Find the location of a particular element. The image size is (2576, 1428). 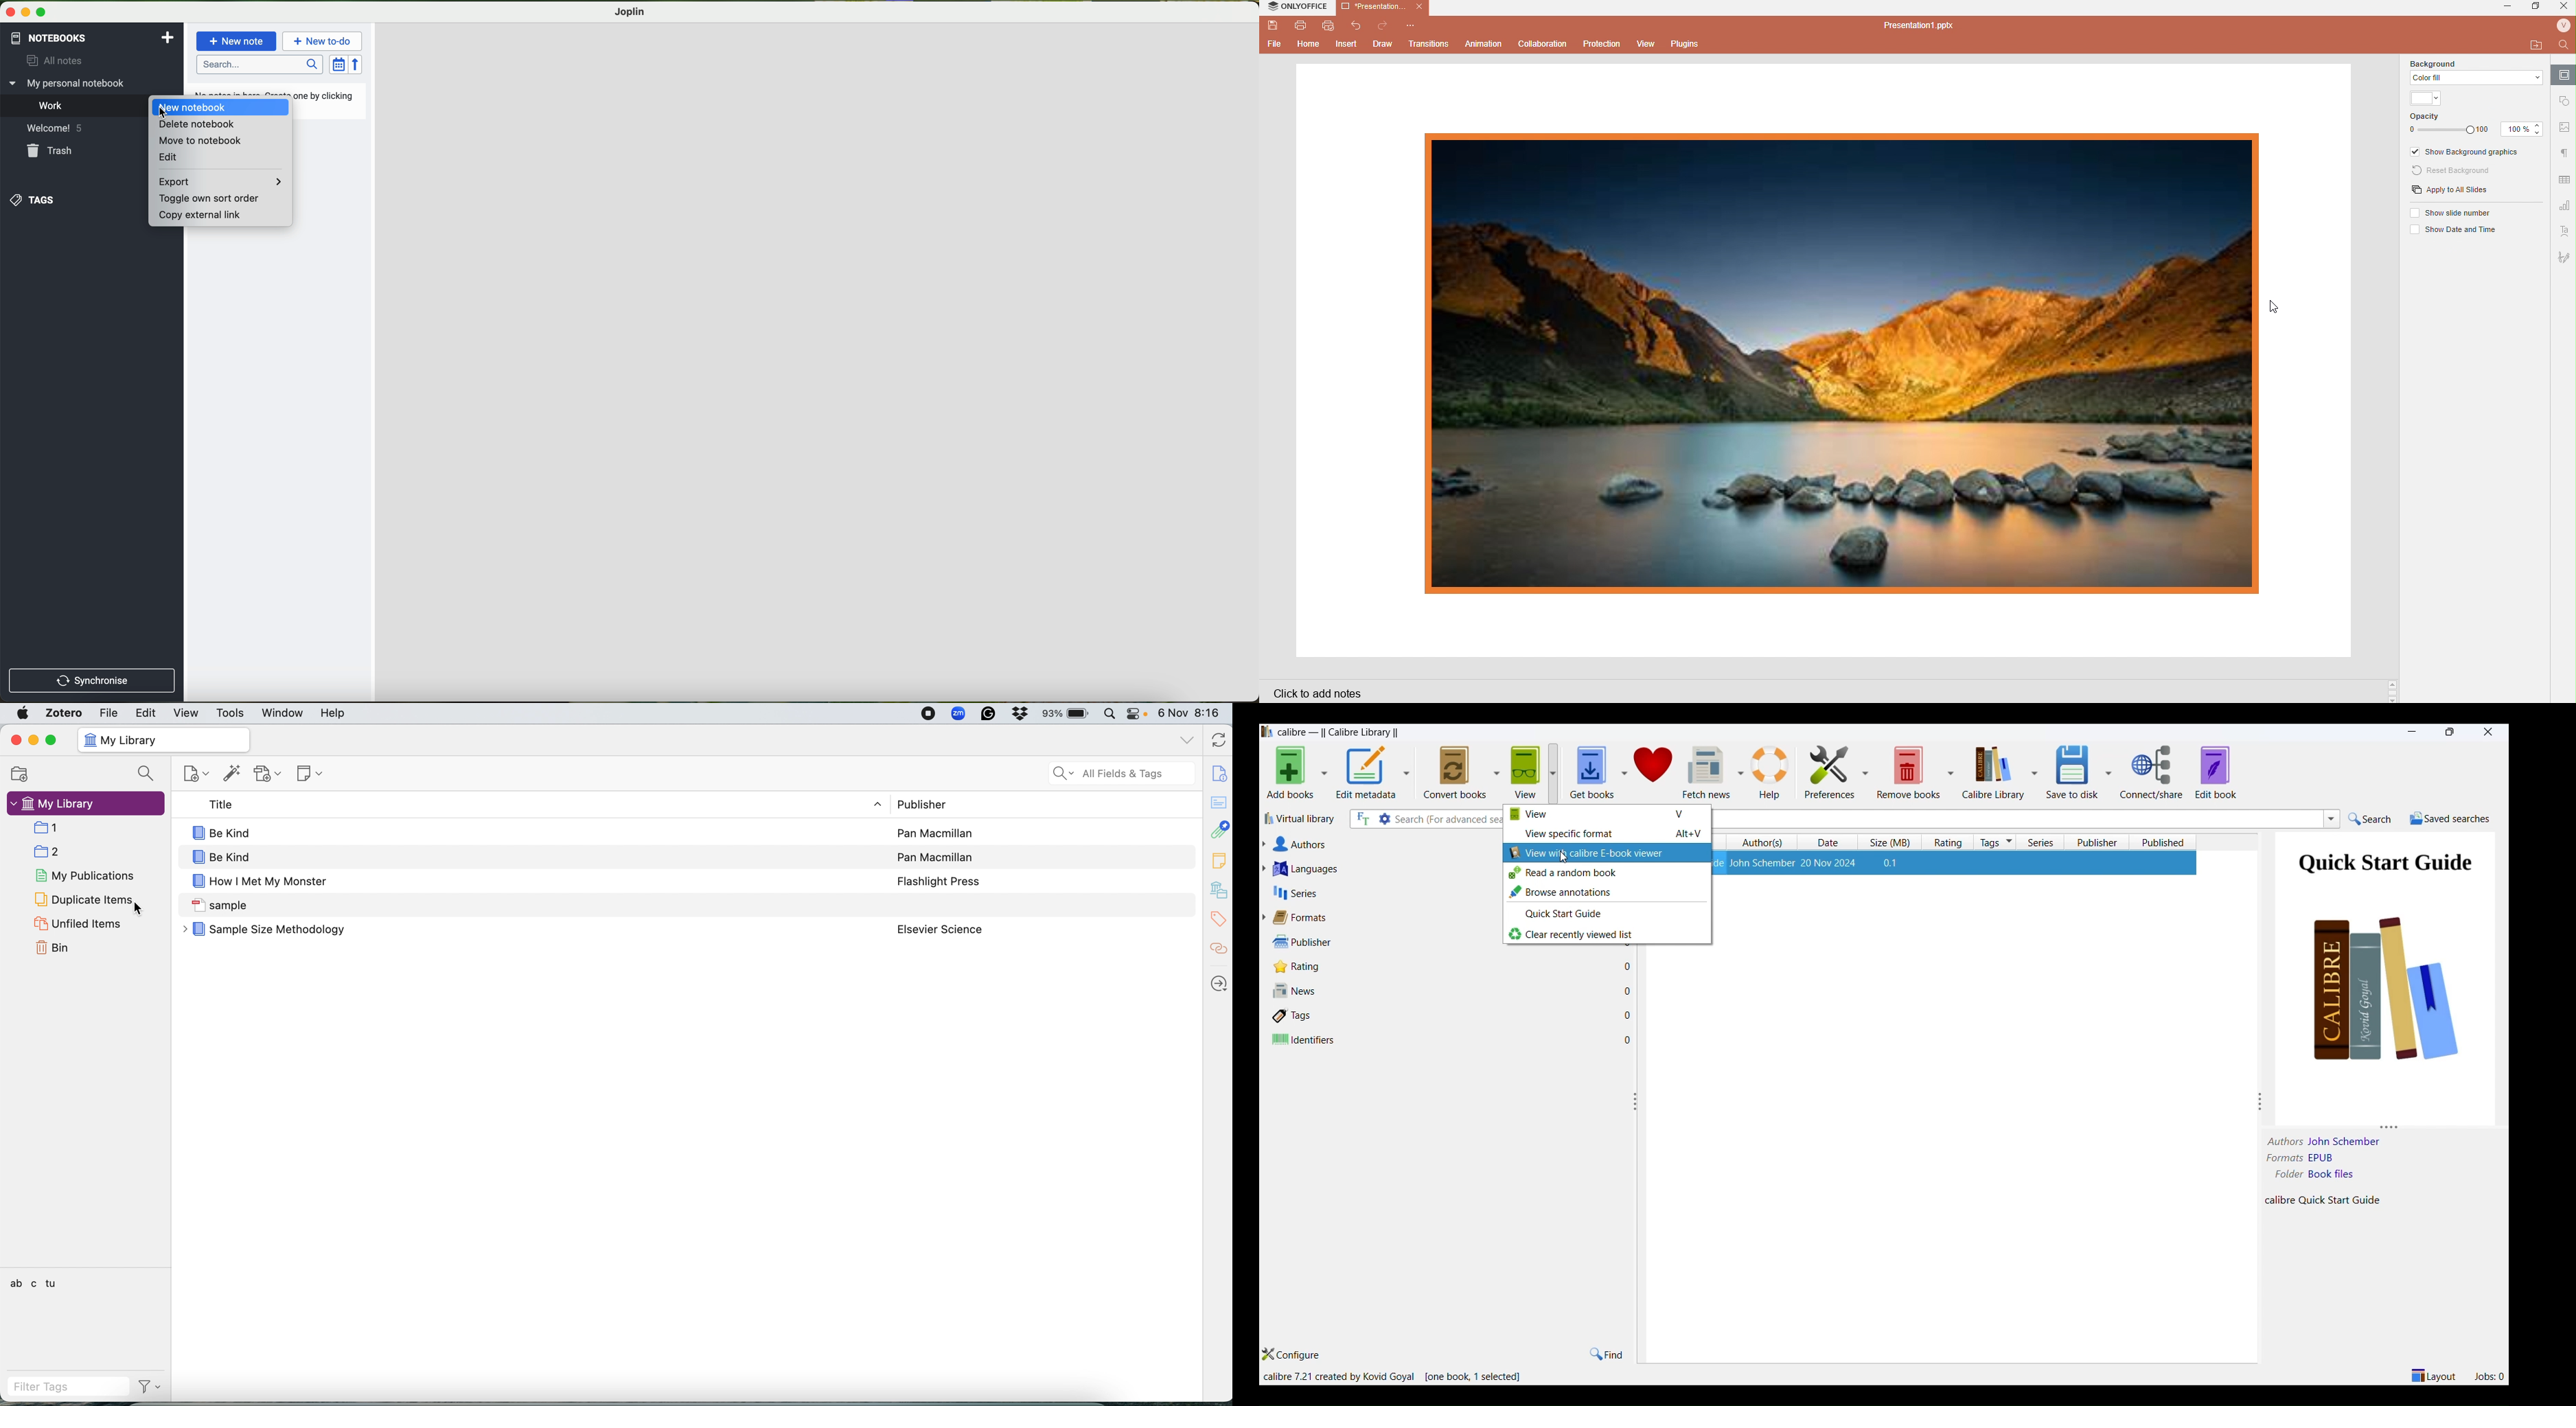

Click to add notes is located at coordinates (1318, 695).